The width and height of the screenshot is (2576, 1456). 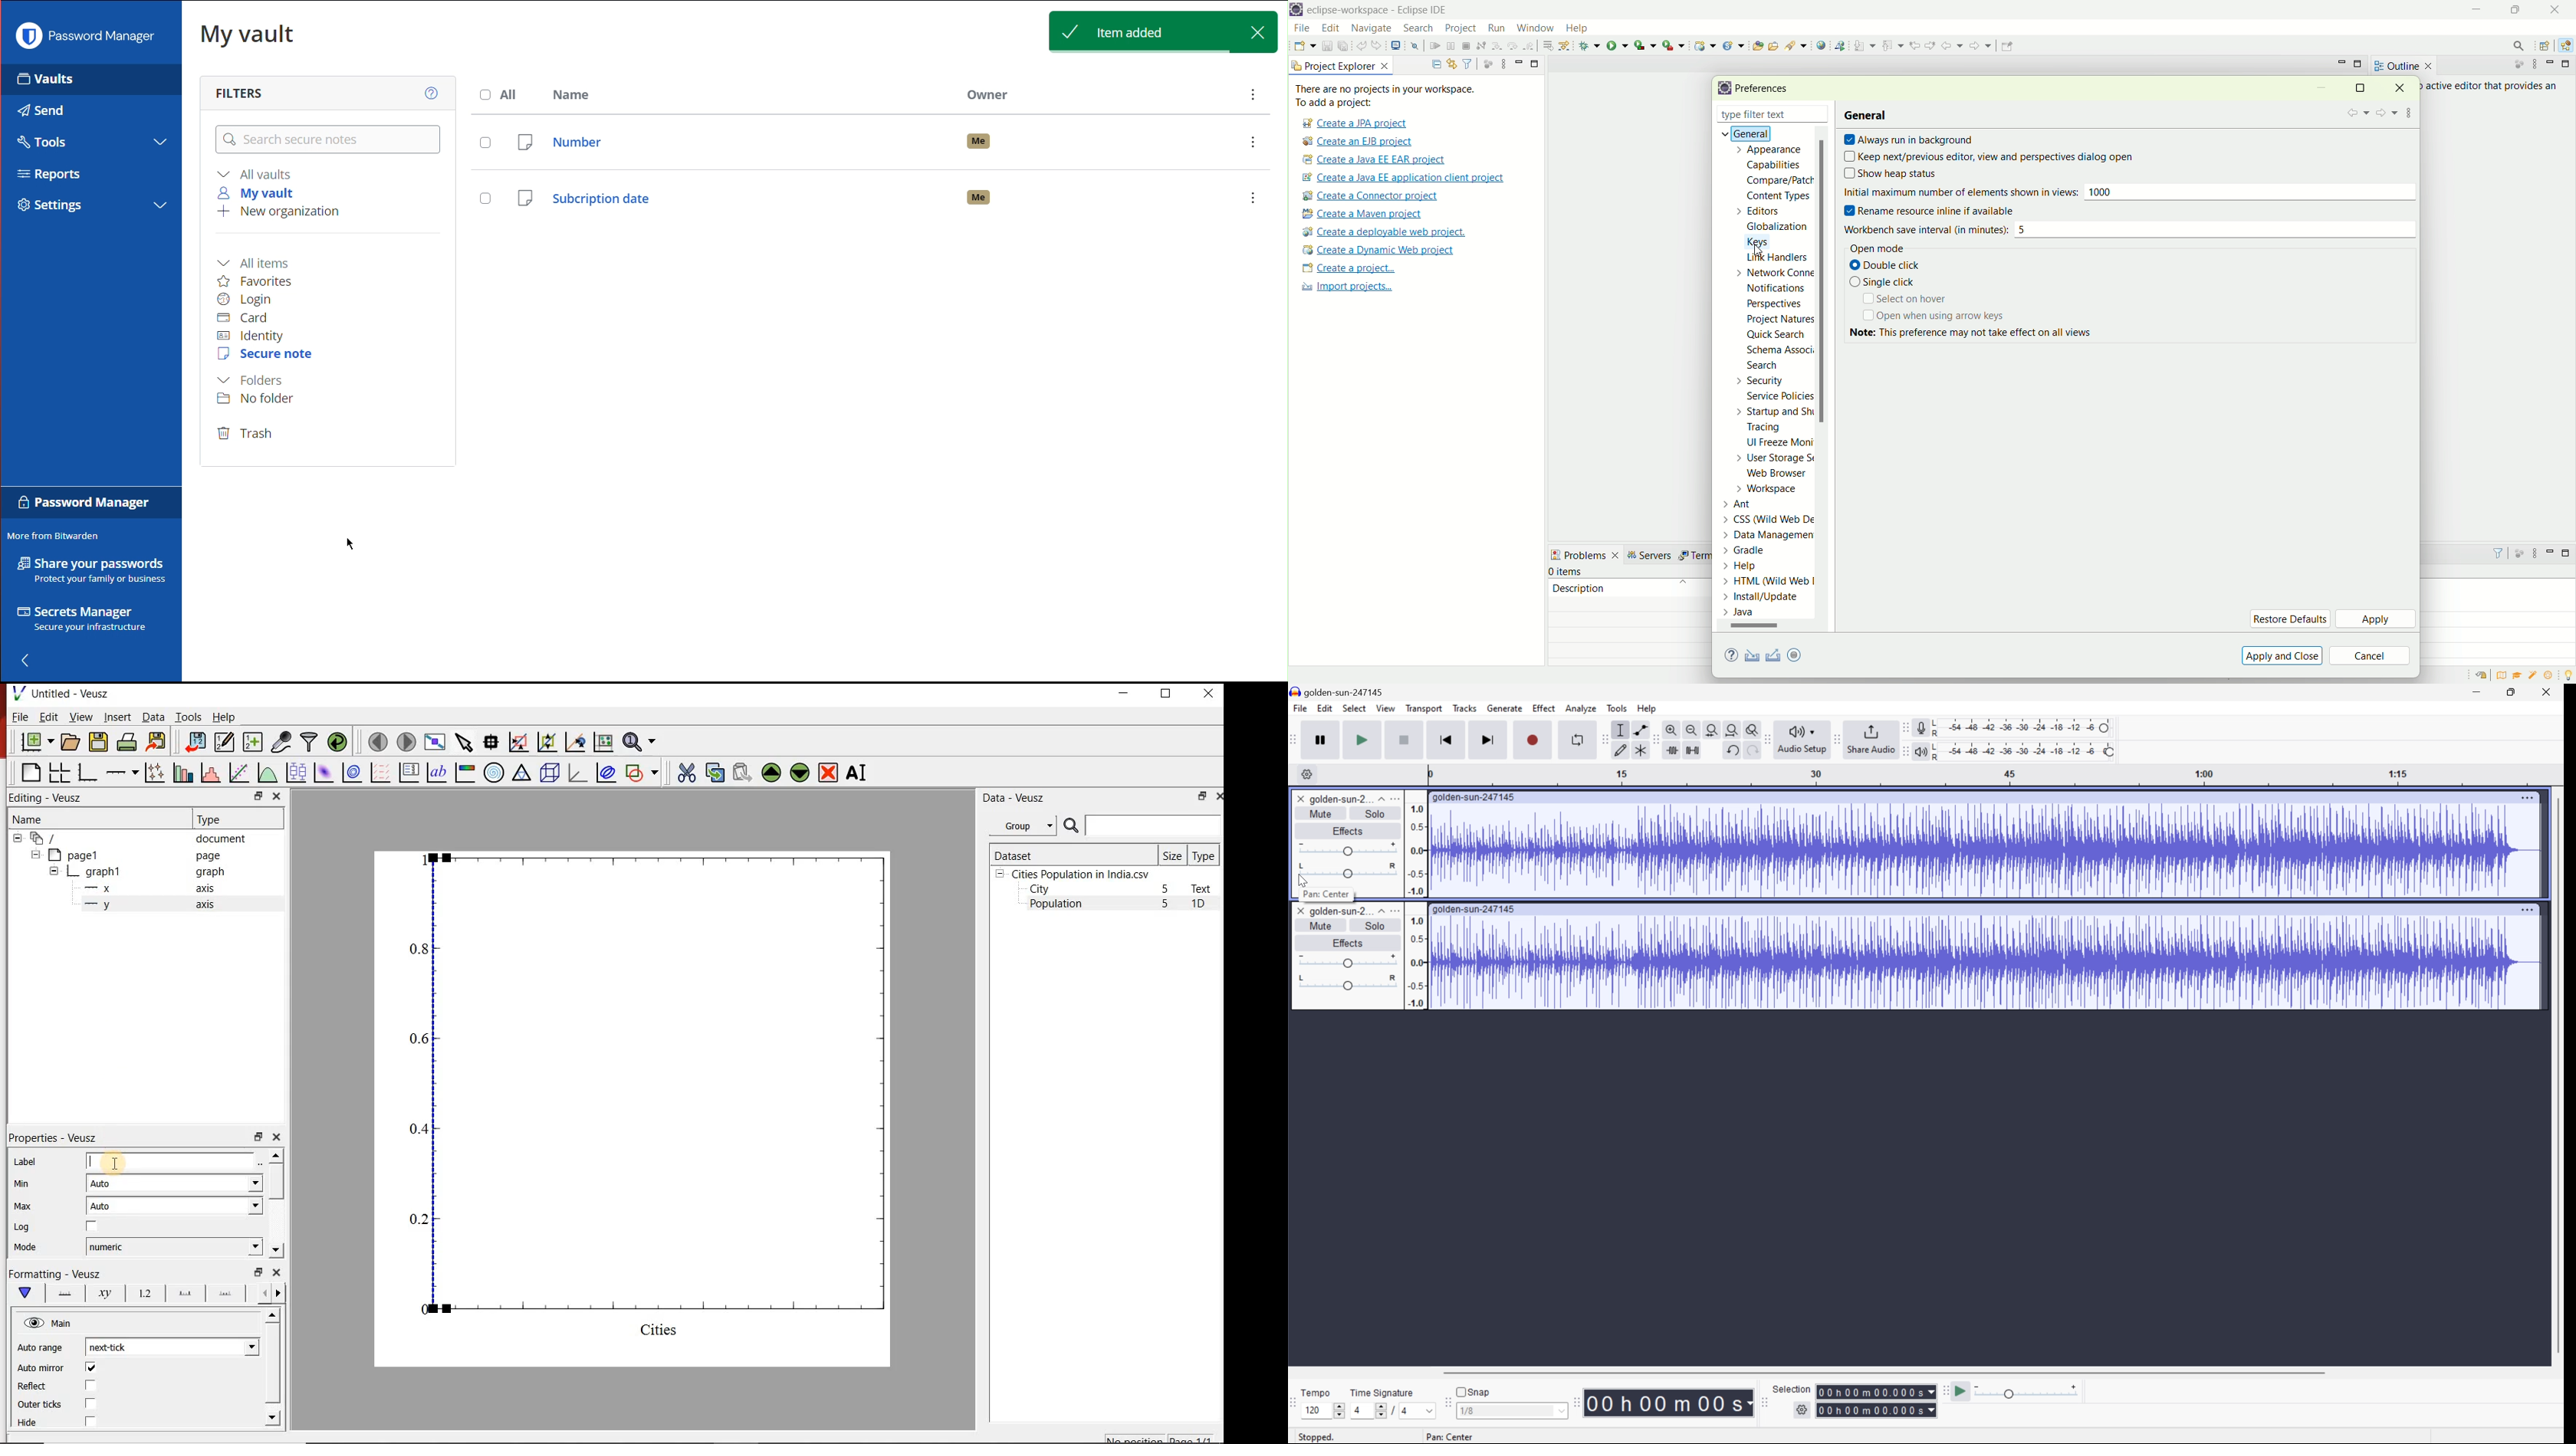 What do you see at coordinates (78, 716) in the screenshot?
I see `View` at bounding box center [78, 716].